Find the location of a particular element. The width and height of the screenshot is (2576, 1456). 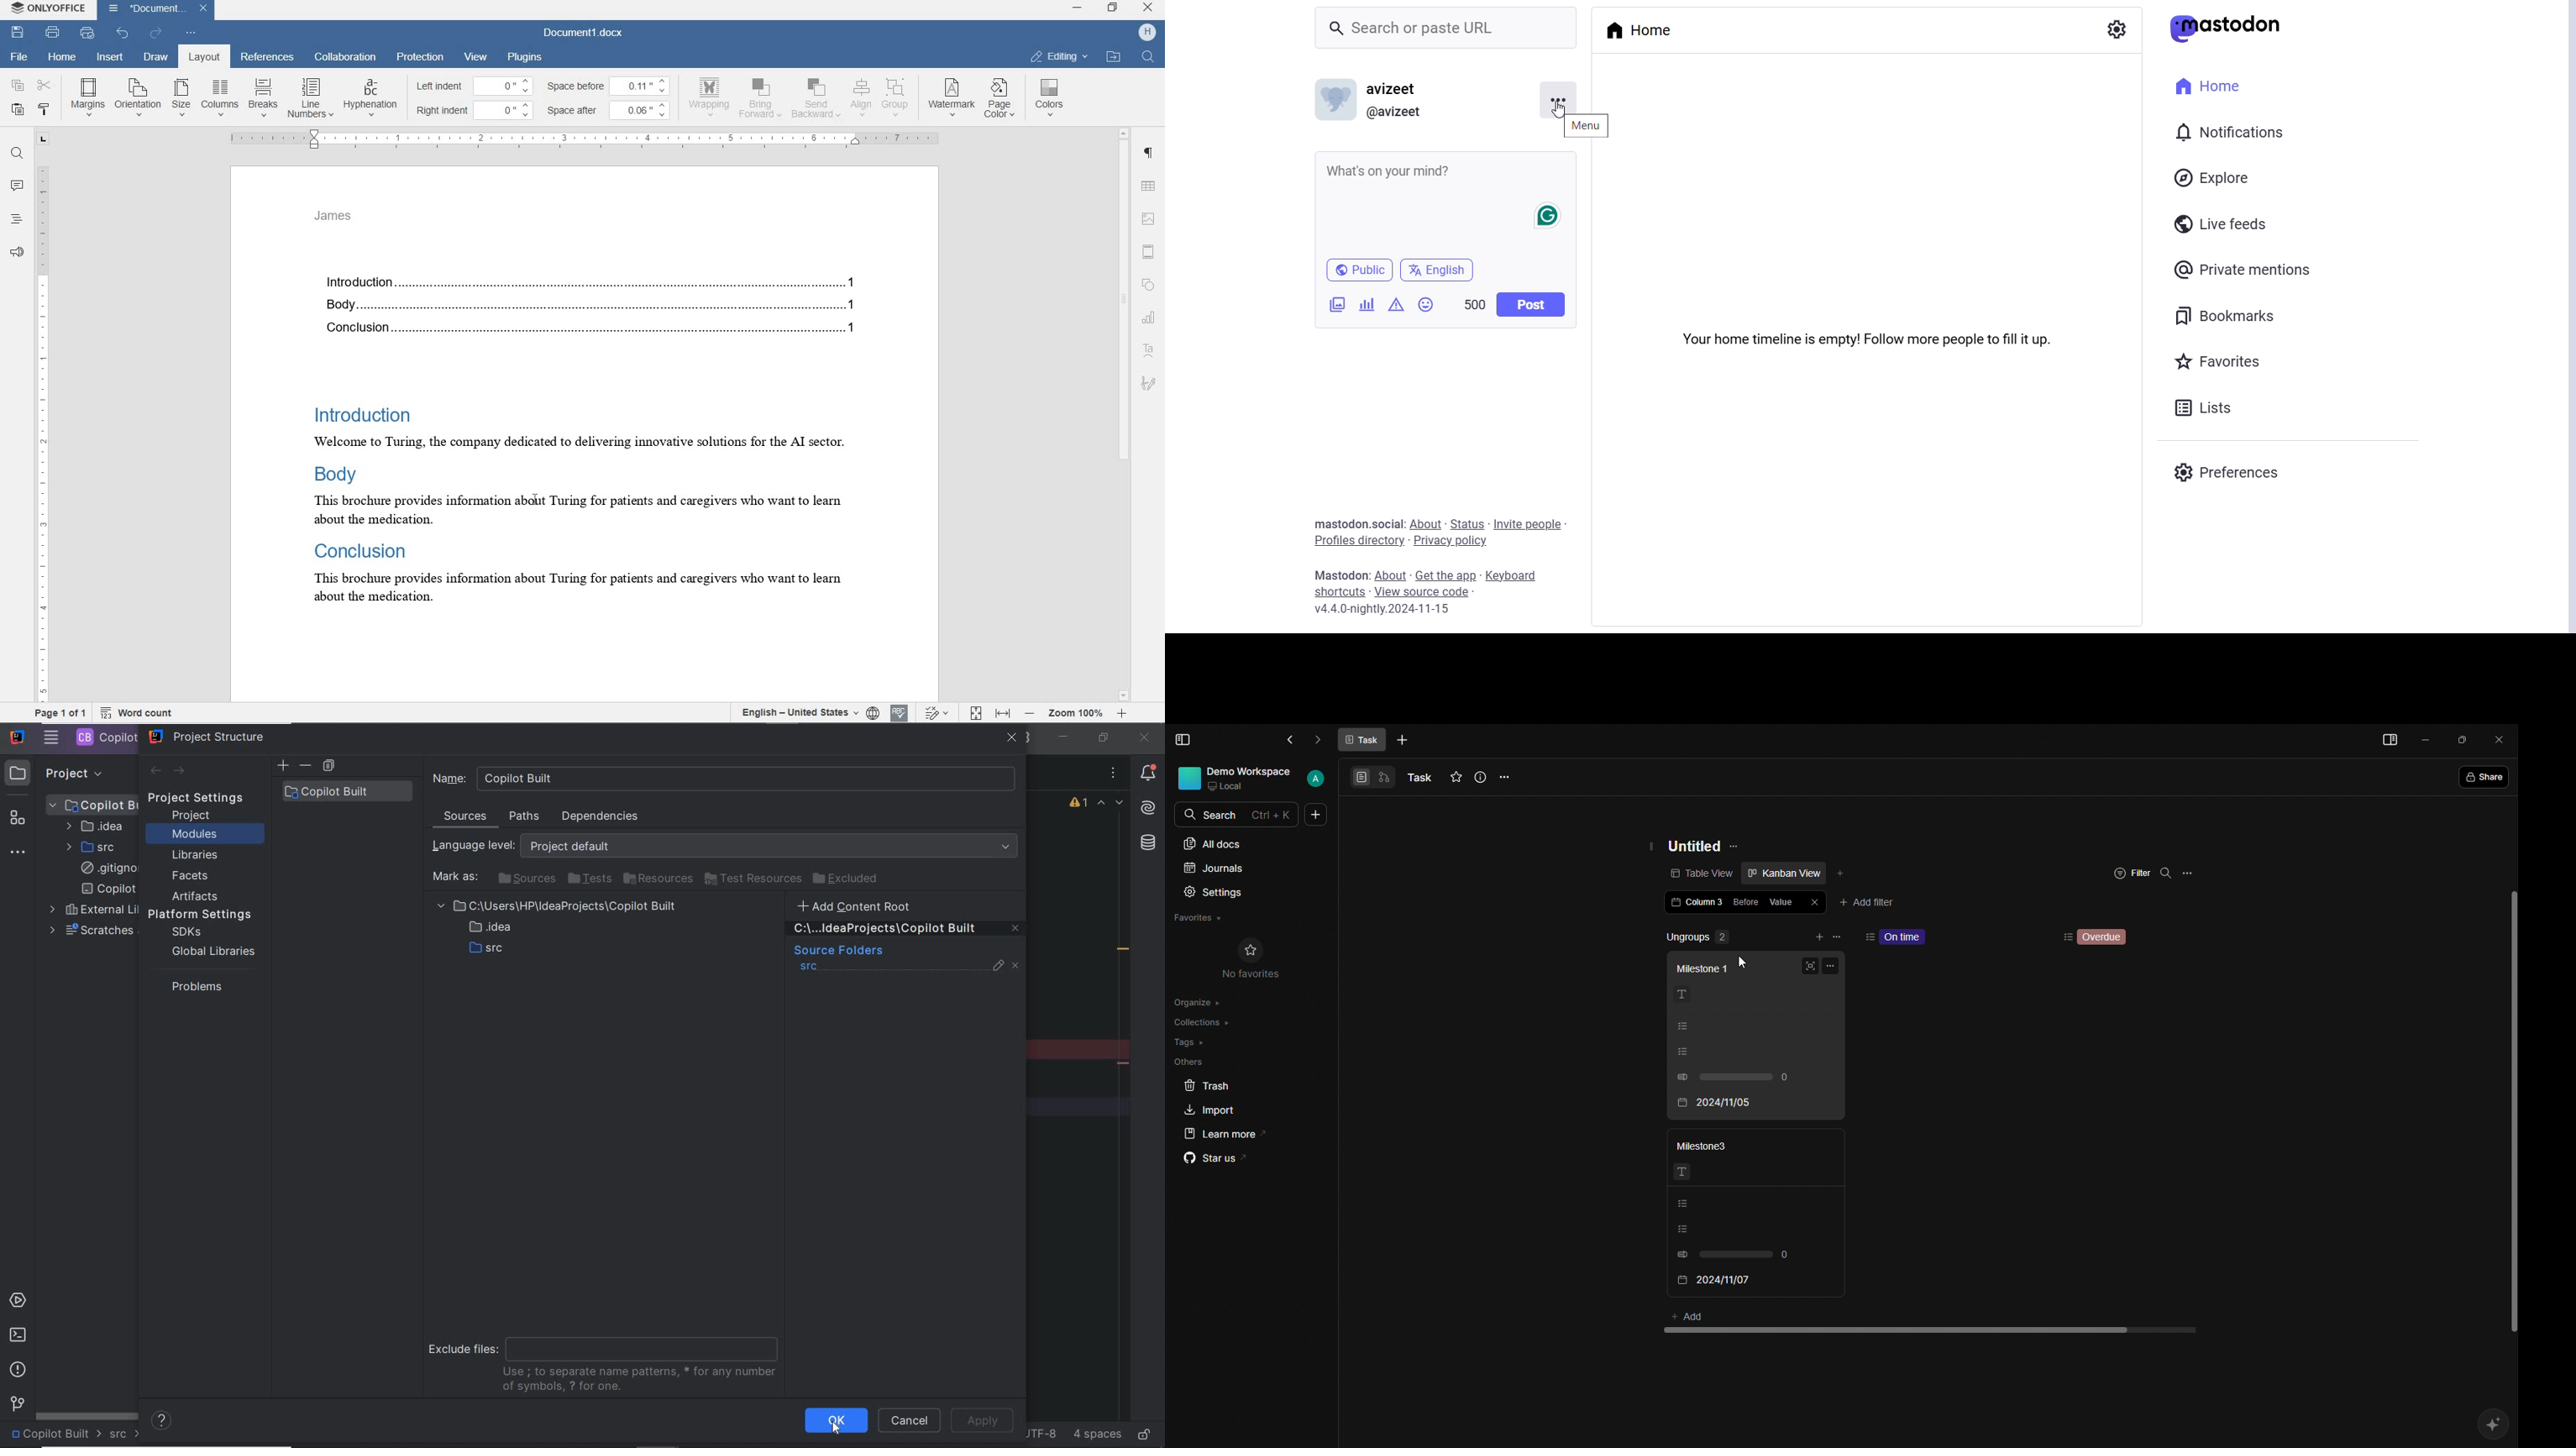

Star us is located at coordinates (1211, 1160).